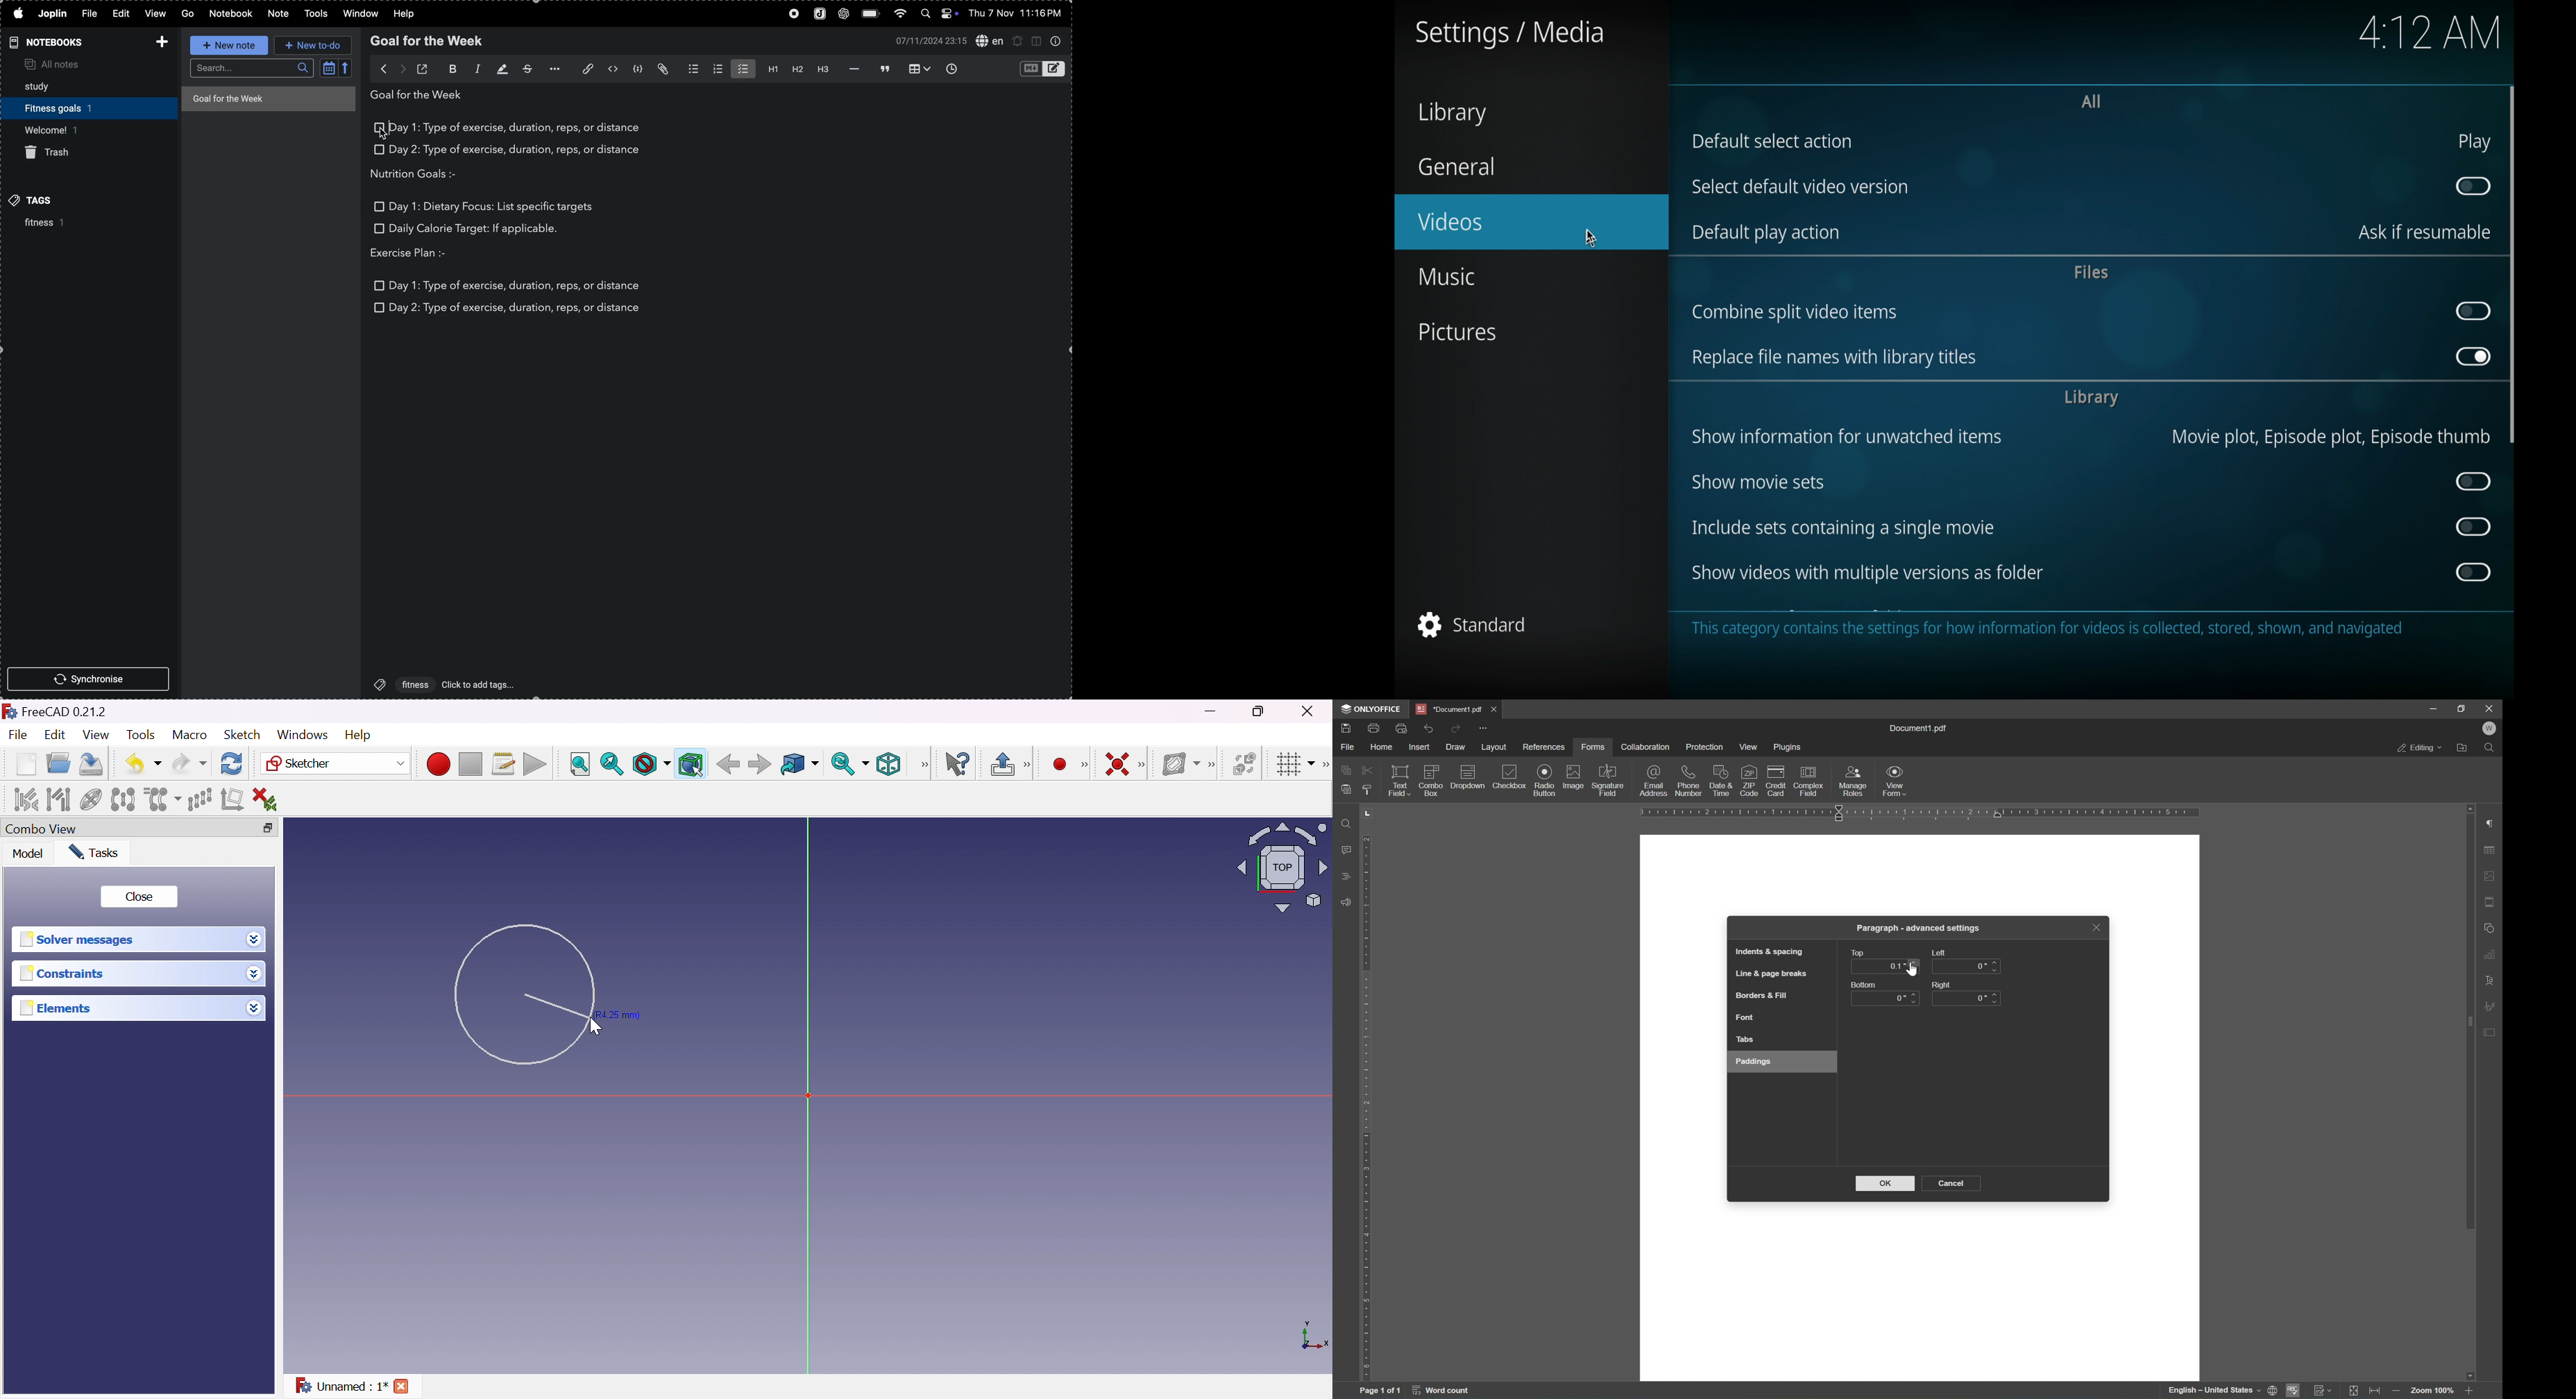  What do you see at coordinates (742, 68) in the screenshot?
I see `check list` at bounding box center [742, 68].